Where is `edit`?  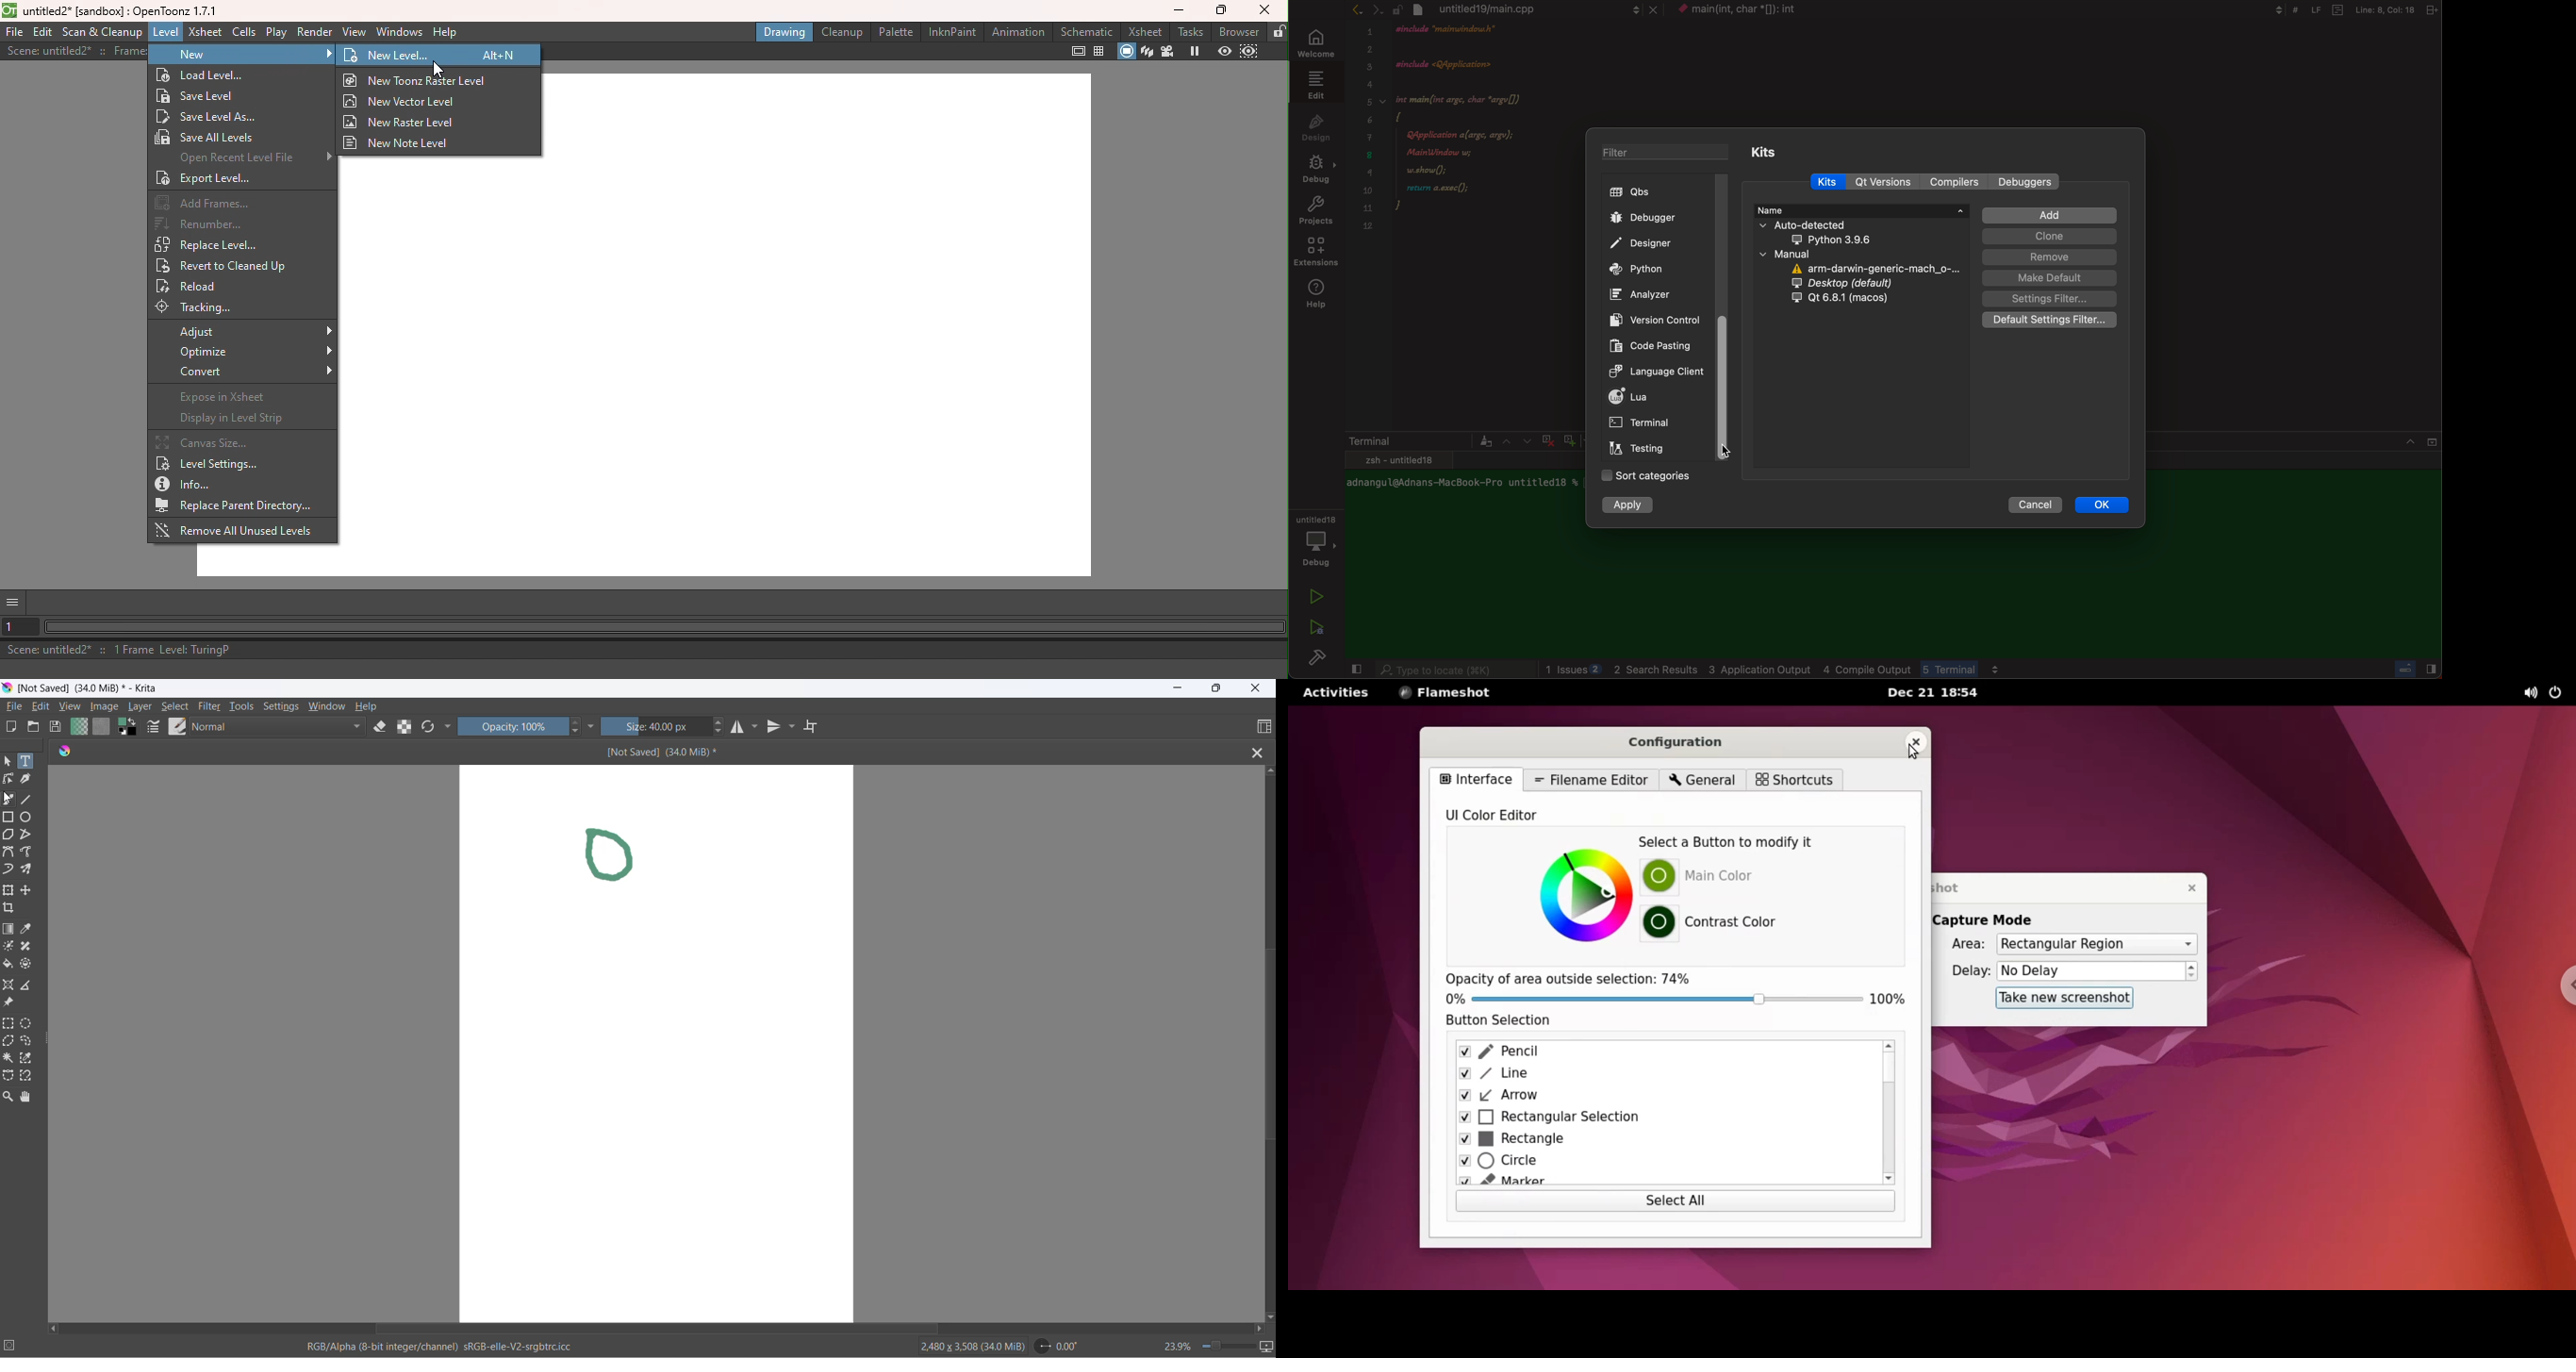
edit is located at coordinates (1314, 85).